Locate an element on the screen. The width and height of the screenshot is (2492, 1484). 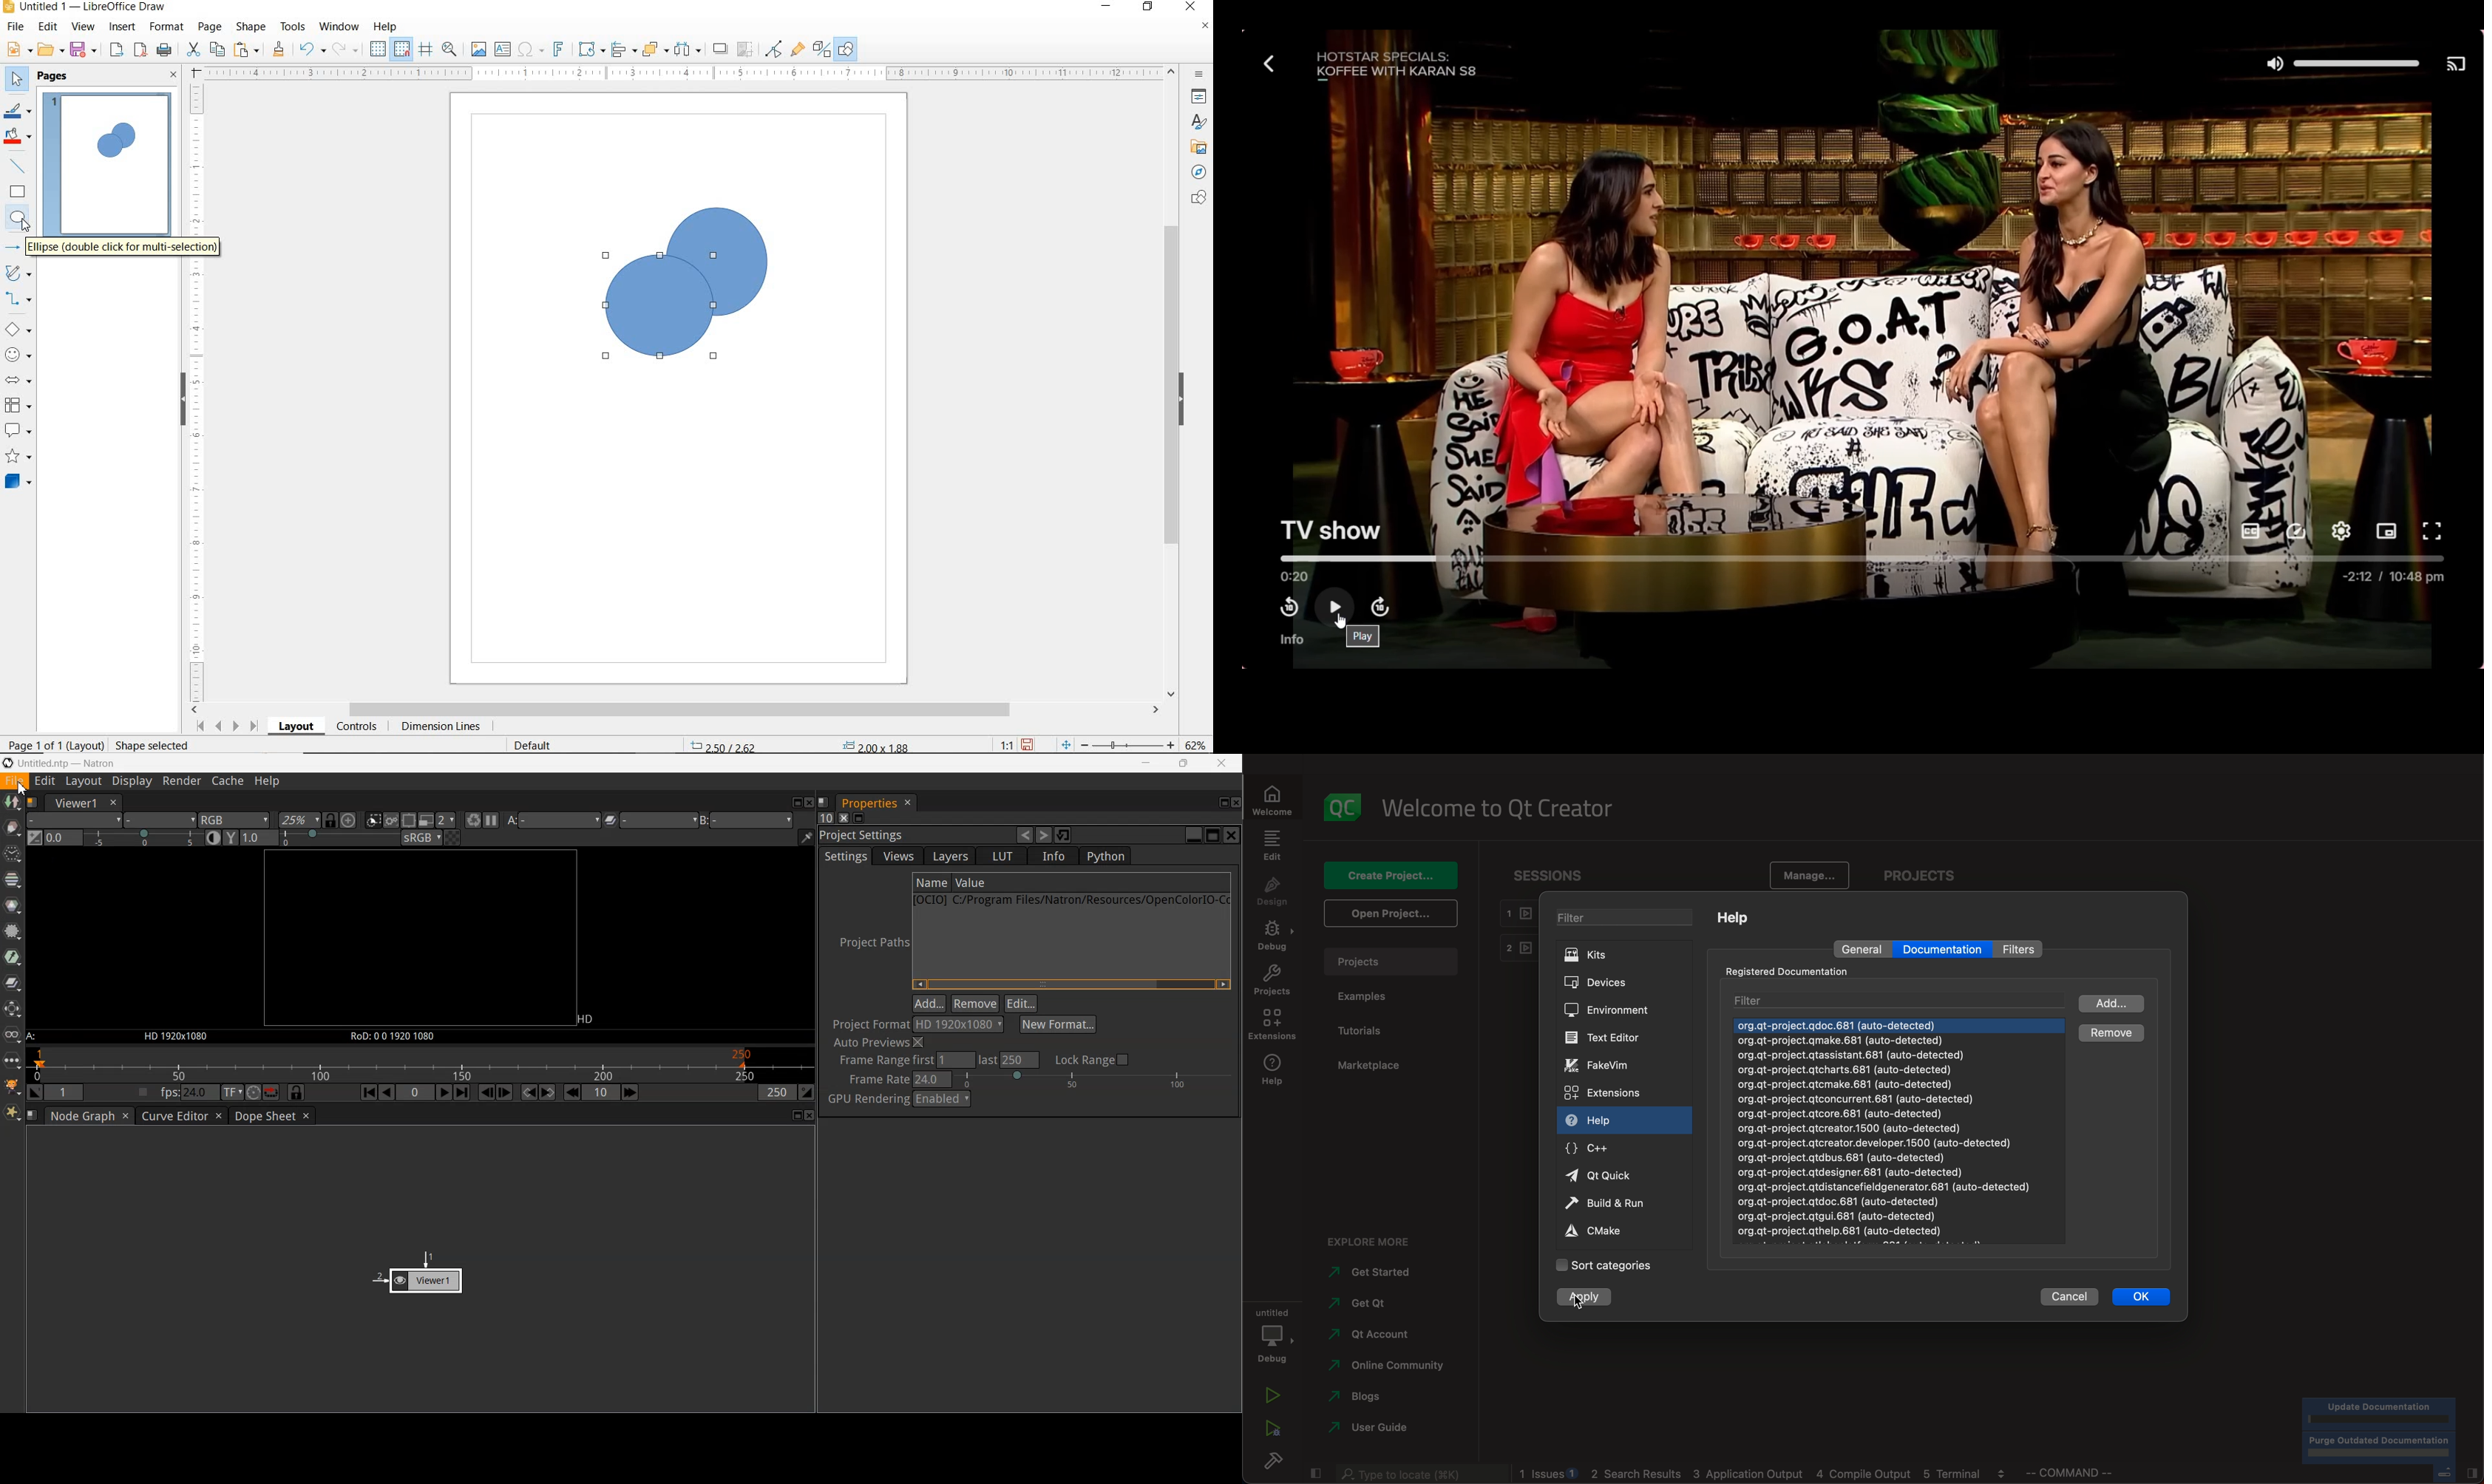
TOGGLE POINT EDIT MODE is located at coordinates (774, 49).